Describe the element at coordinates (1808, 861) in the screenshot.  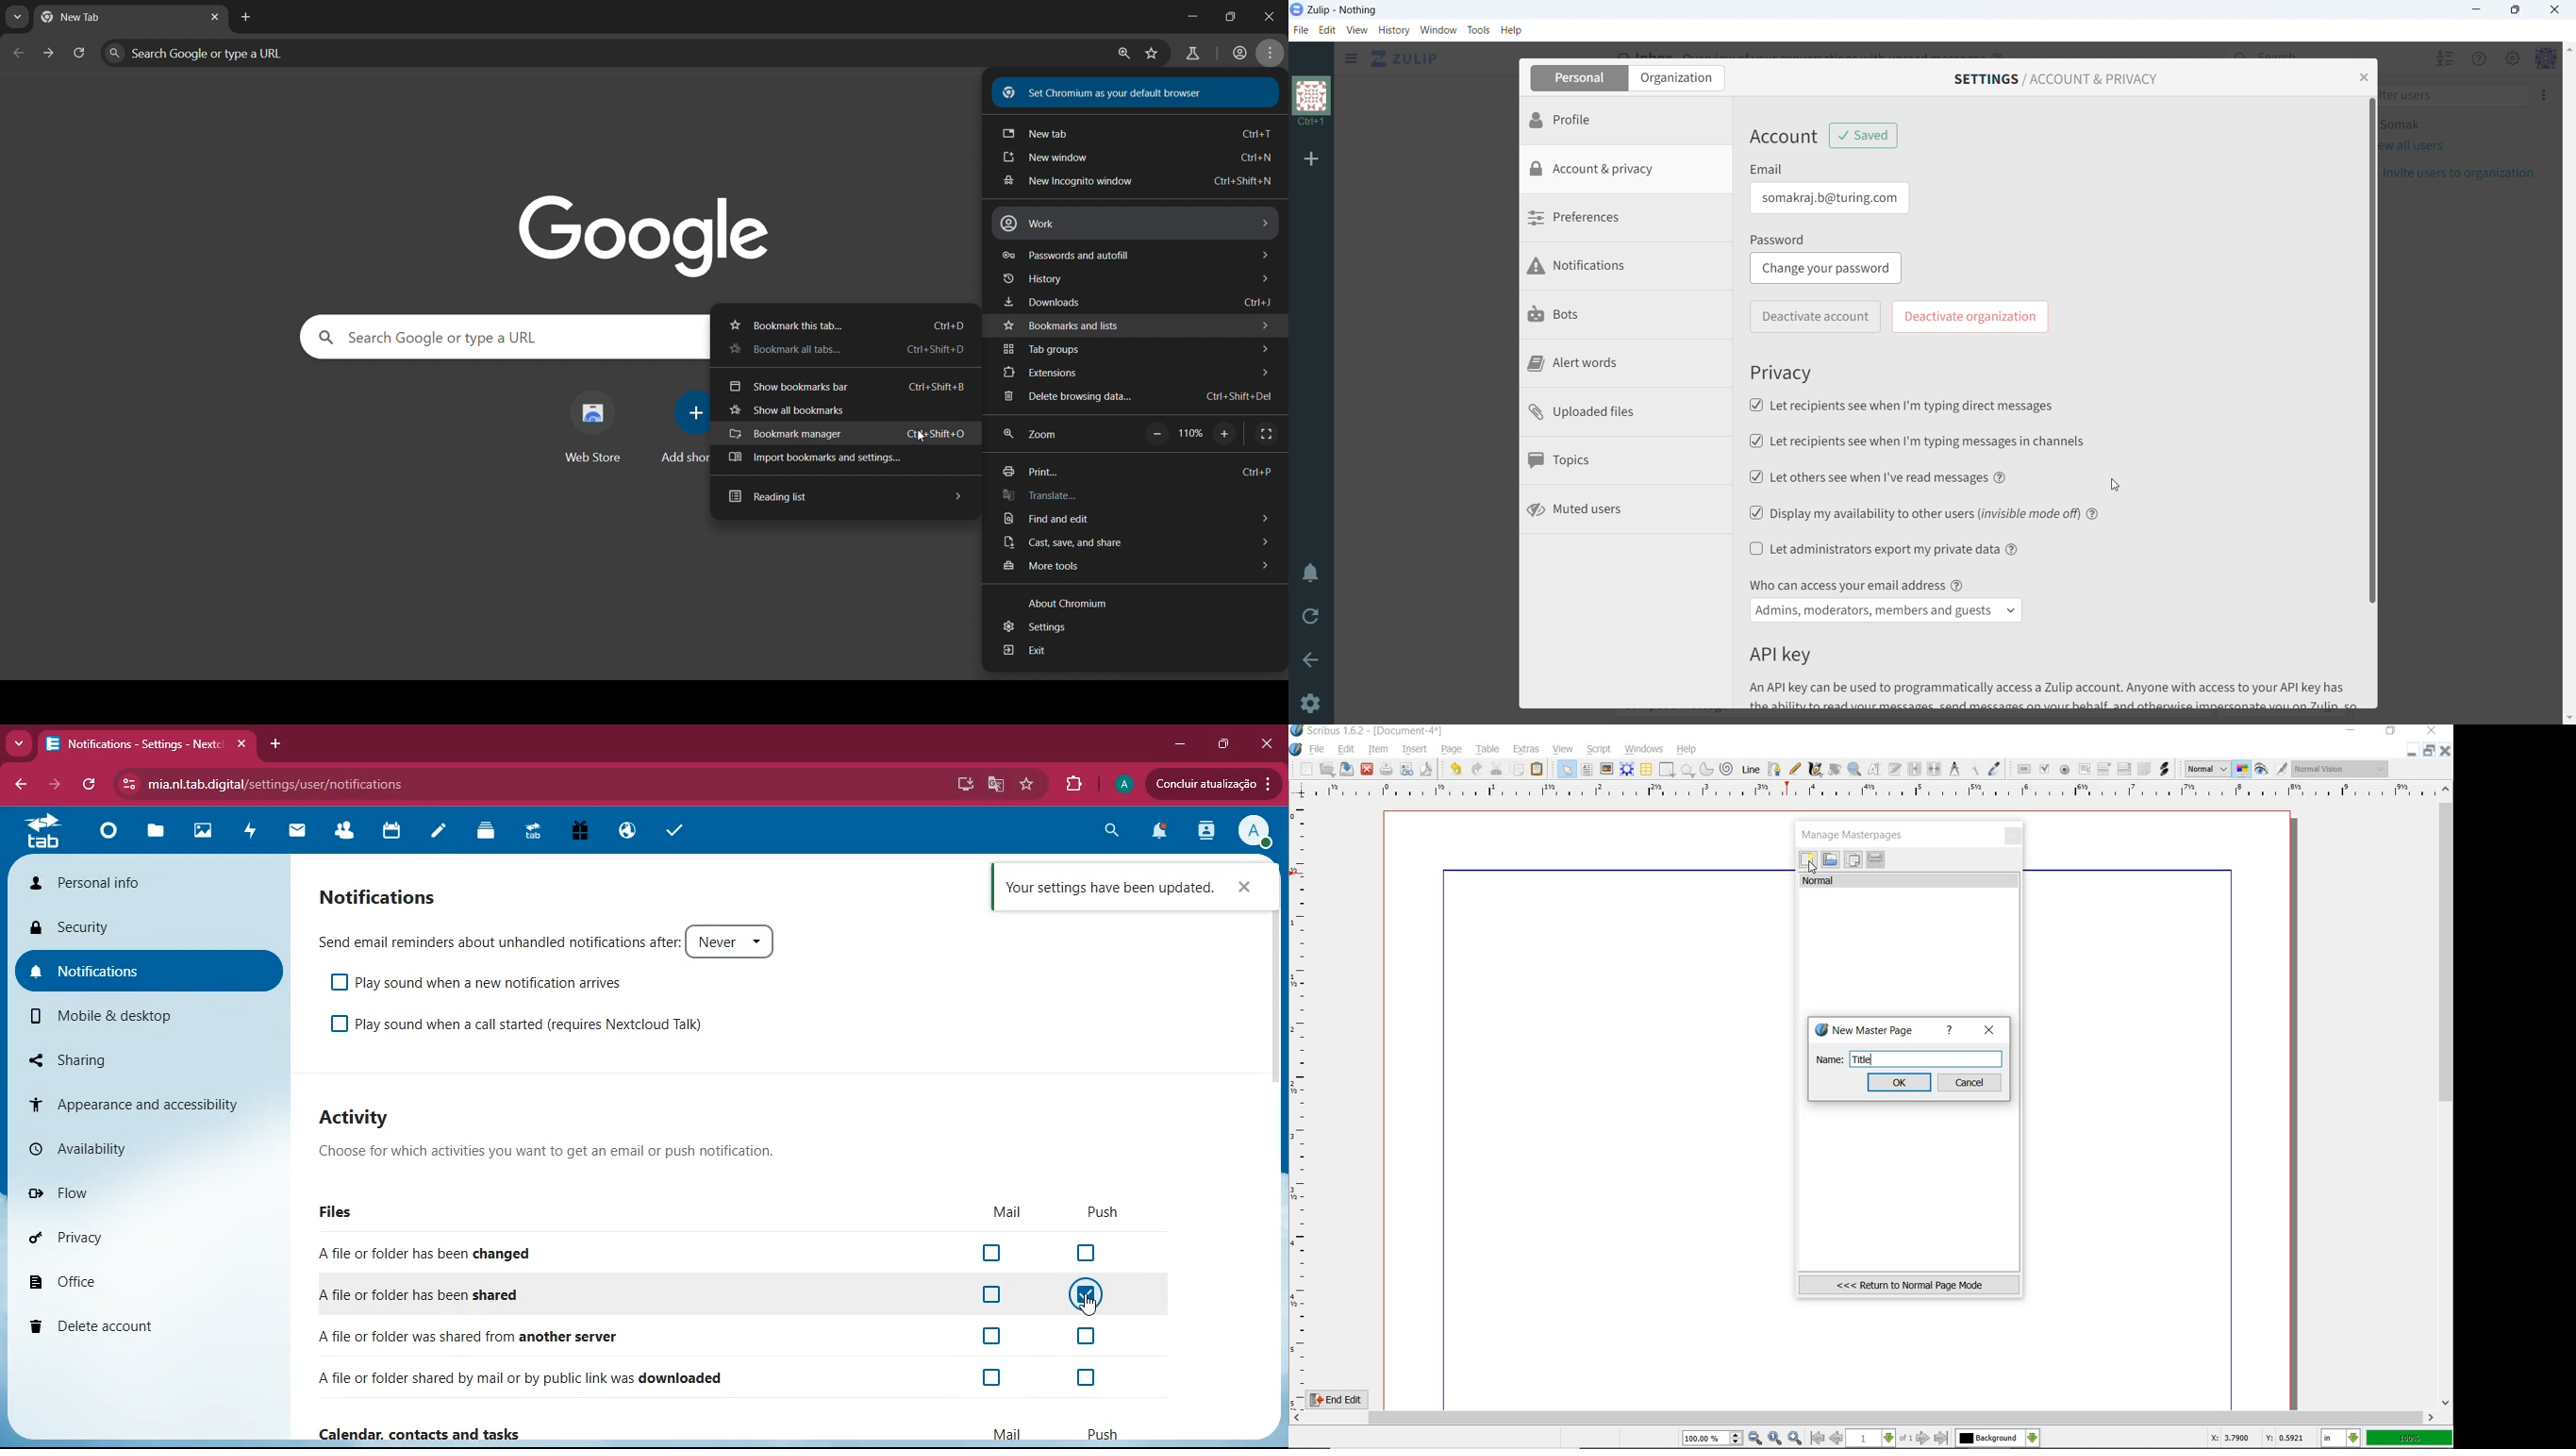
I see `new` at that location.